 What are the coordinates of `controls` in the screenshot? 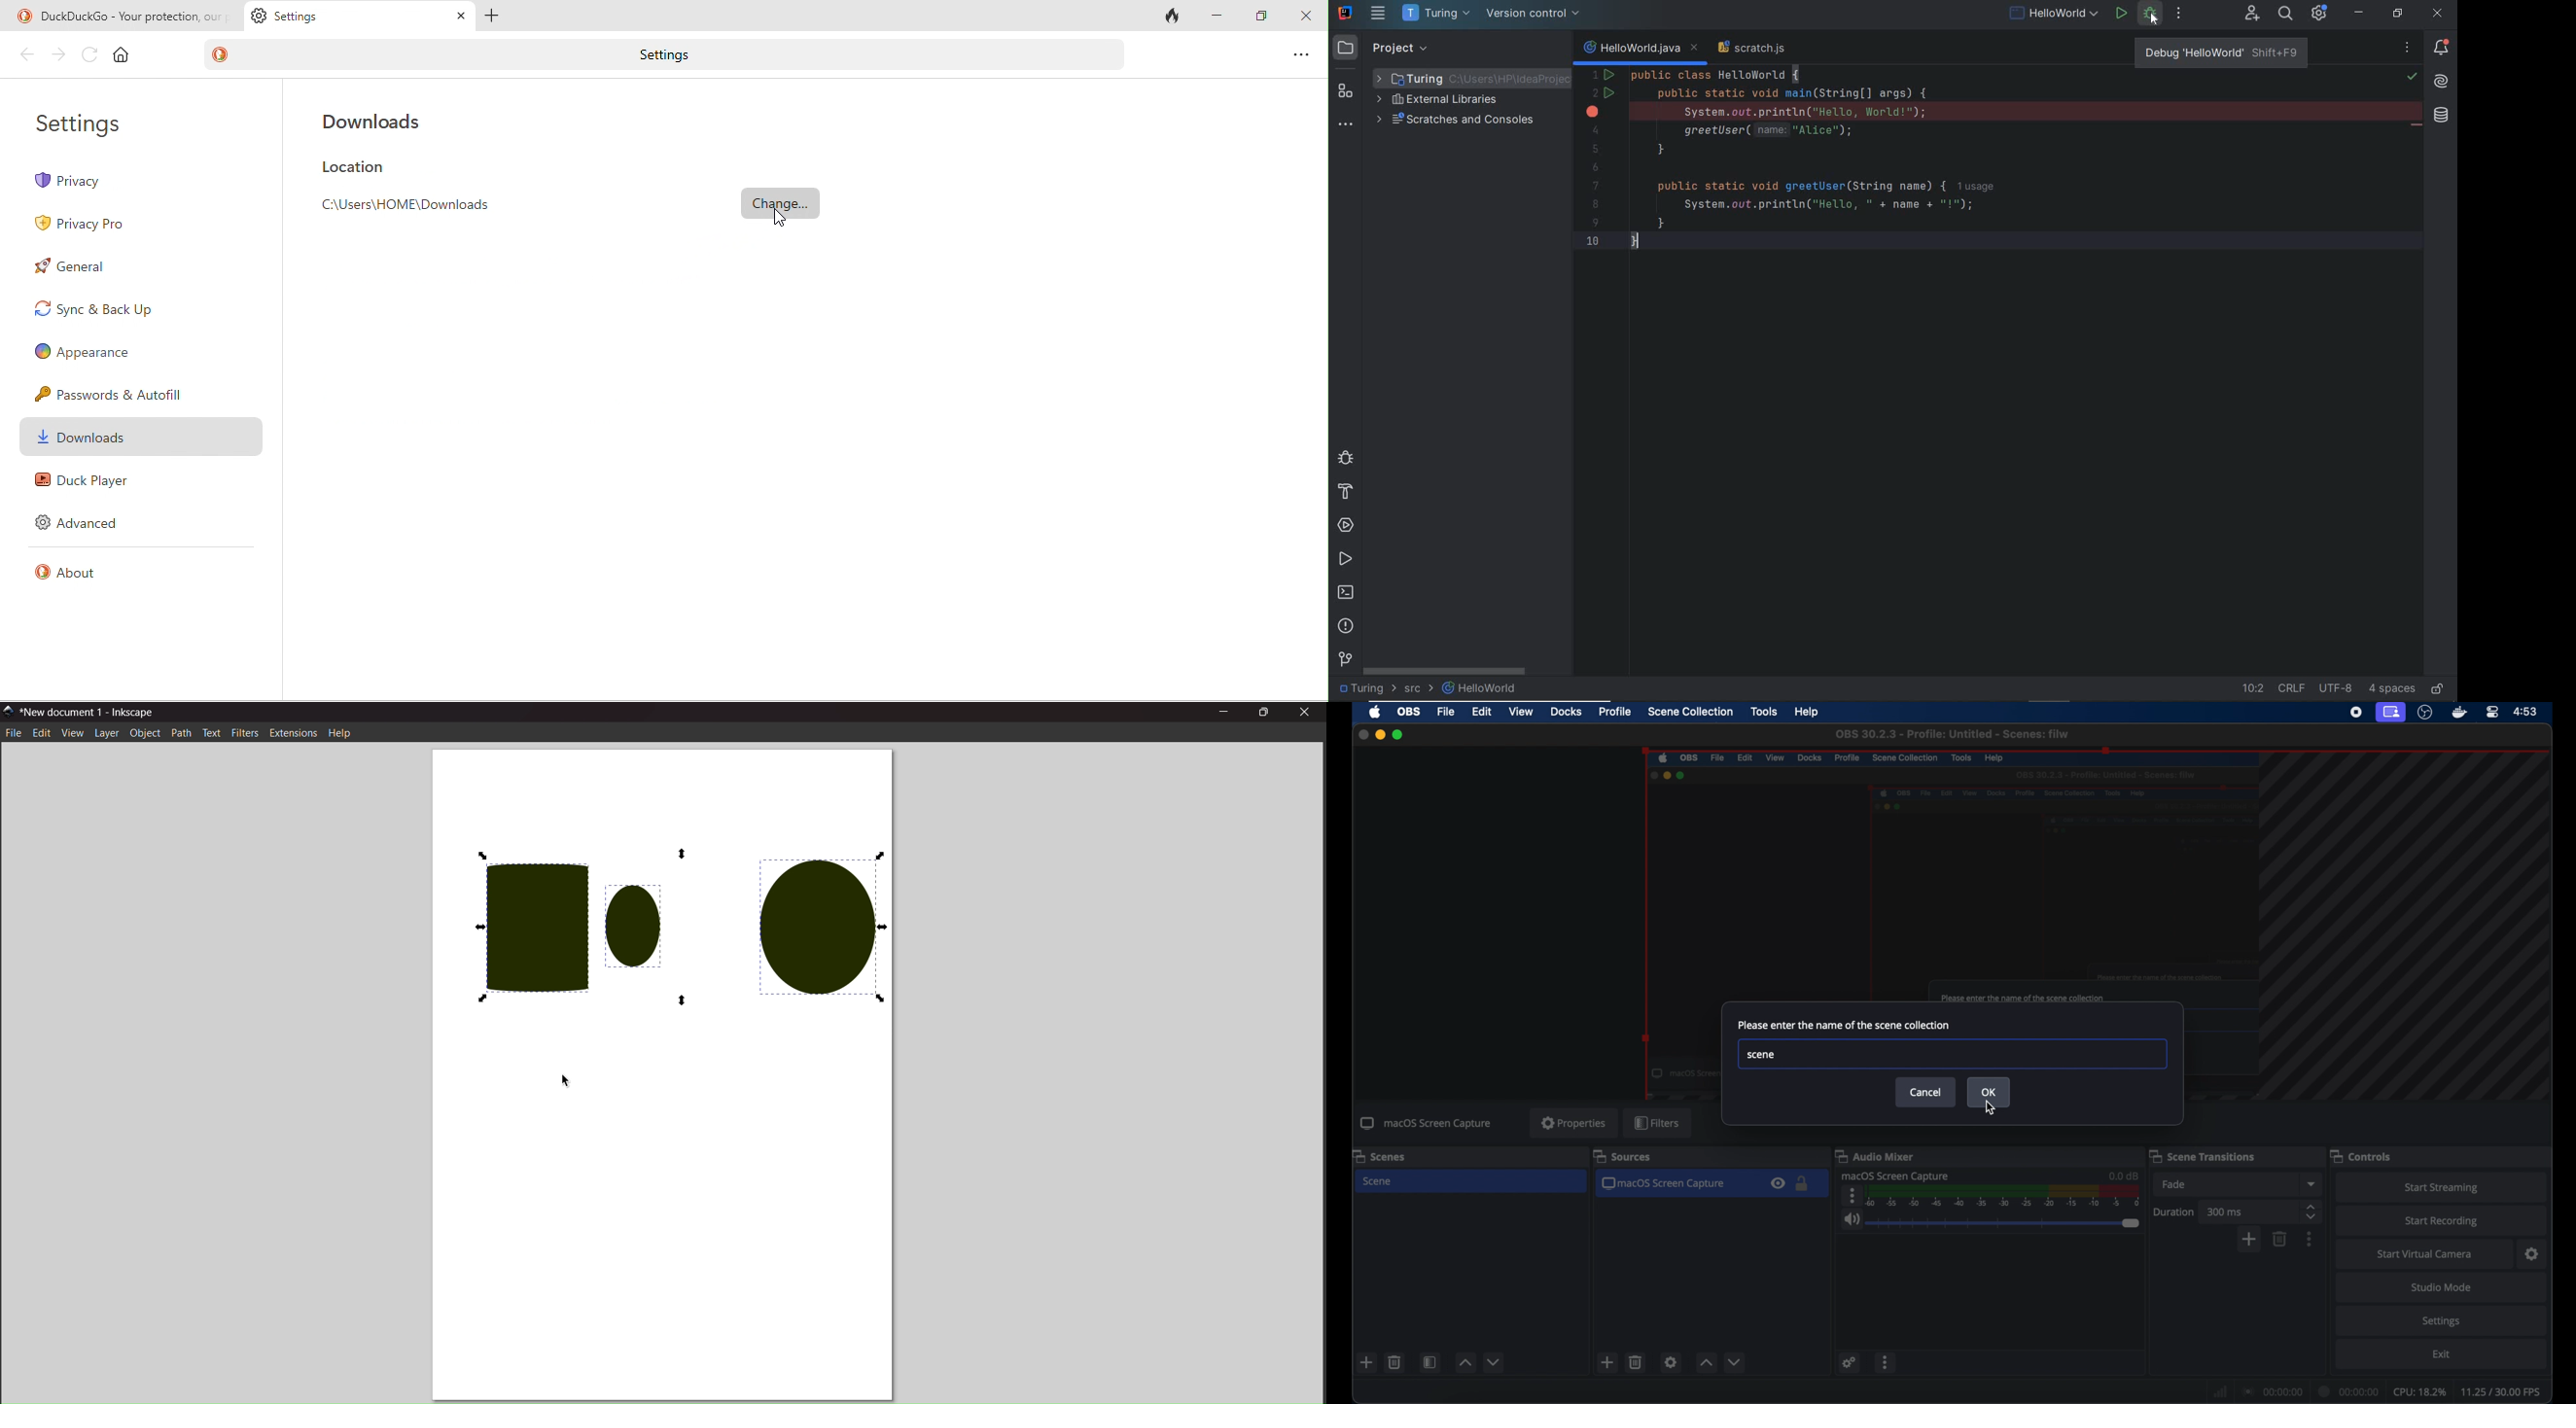 It's located at (2363, 1156).